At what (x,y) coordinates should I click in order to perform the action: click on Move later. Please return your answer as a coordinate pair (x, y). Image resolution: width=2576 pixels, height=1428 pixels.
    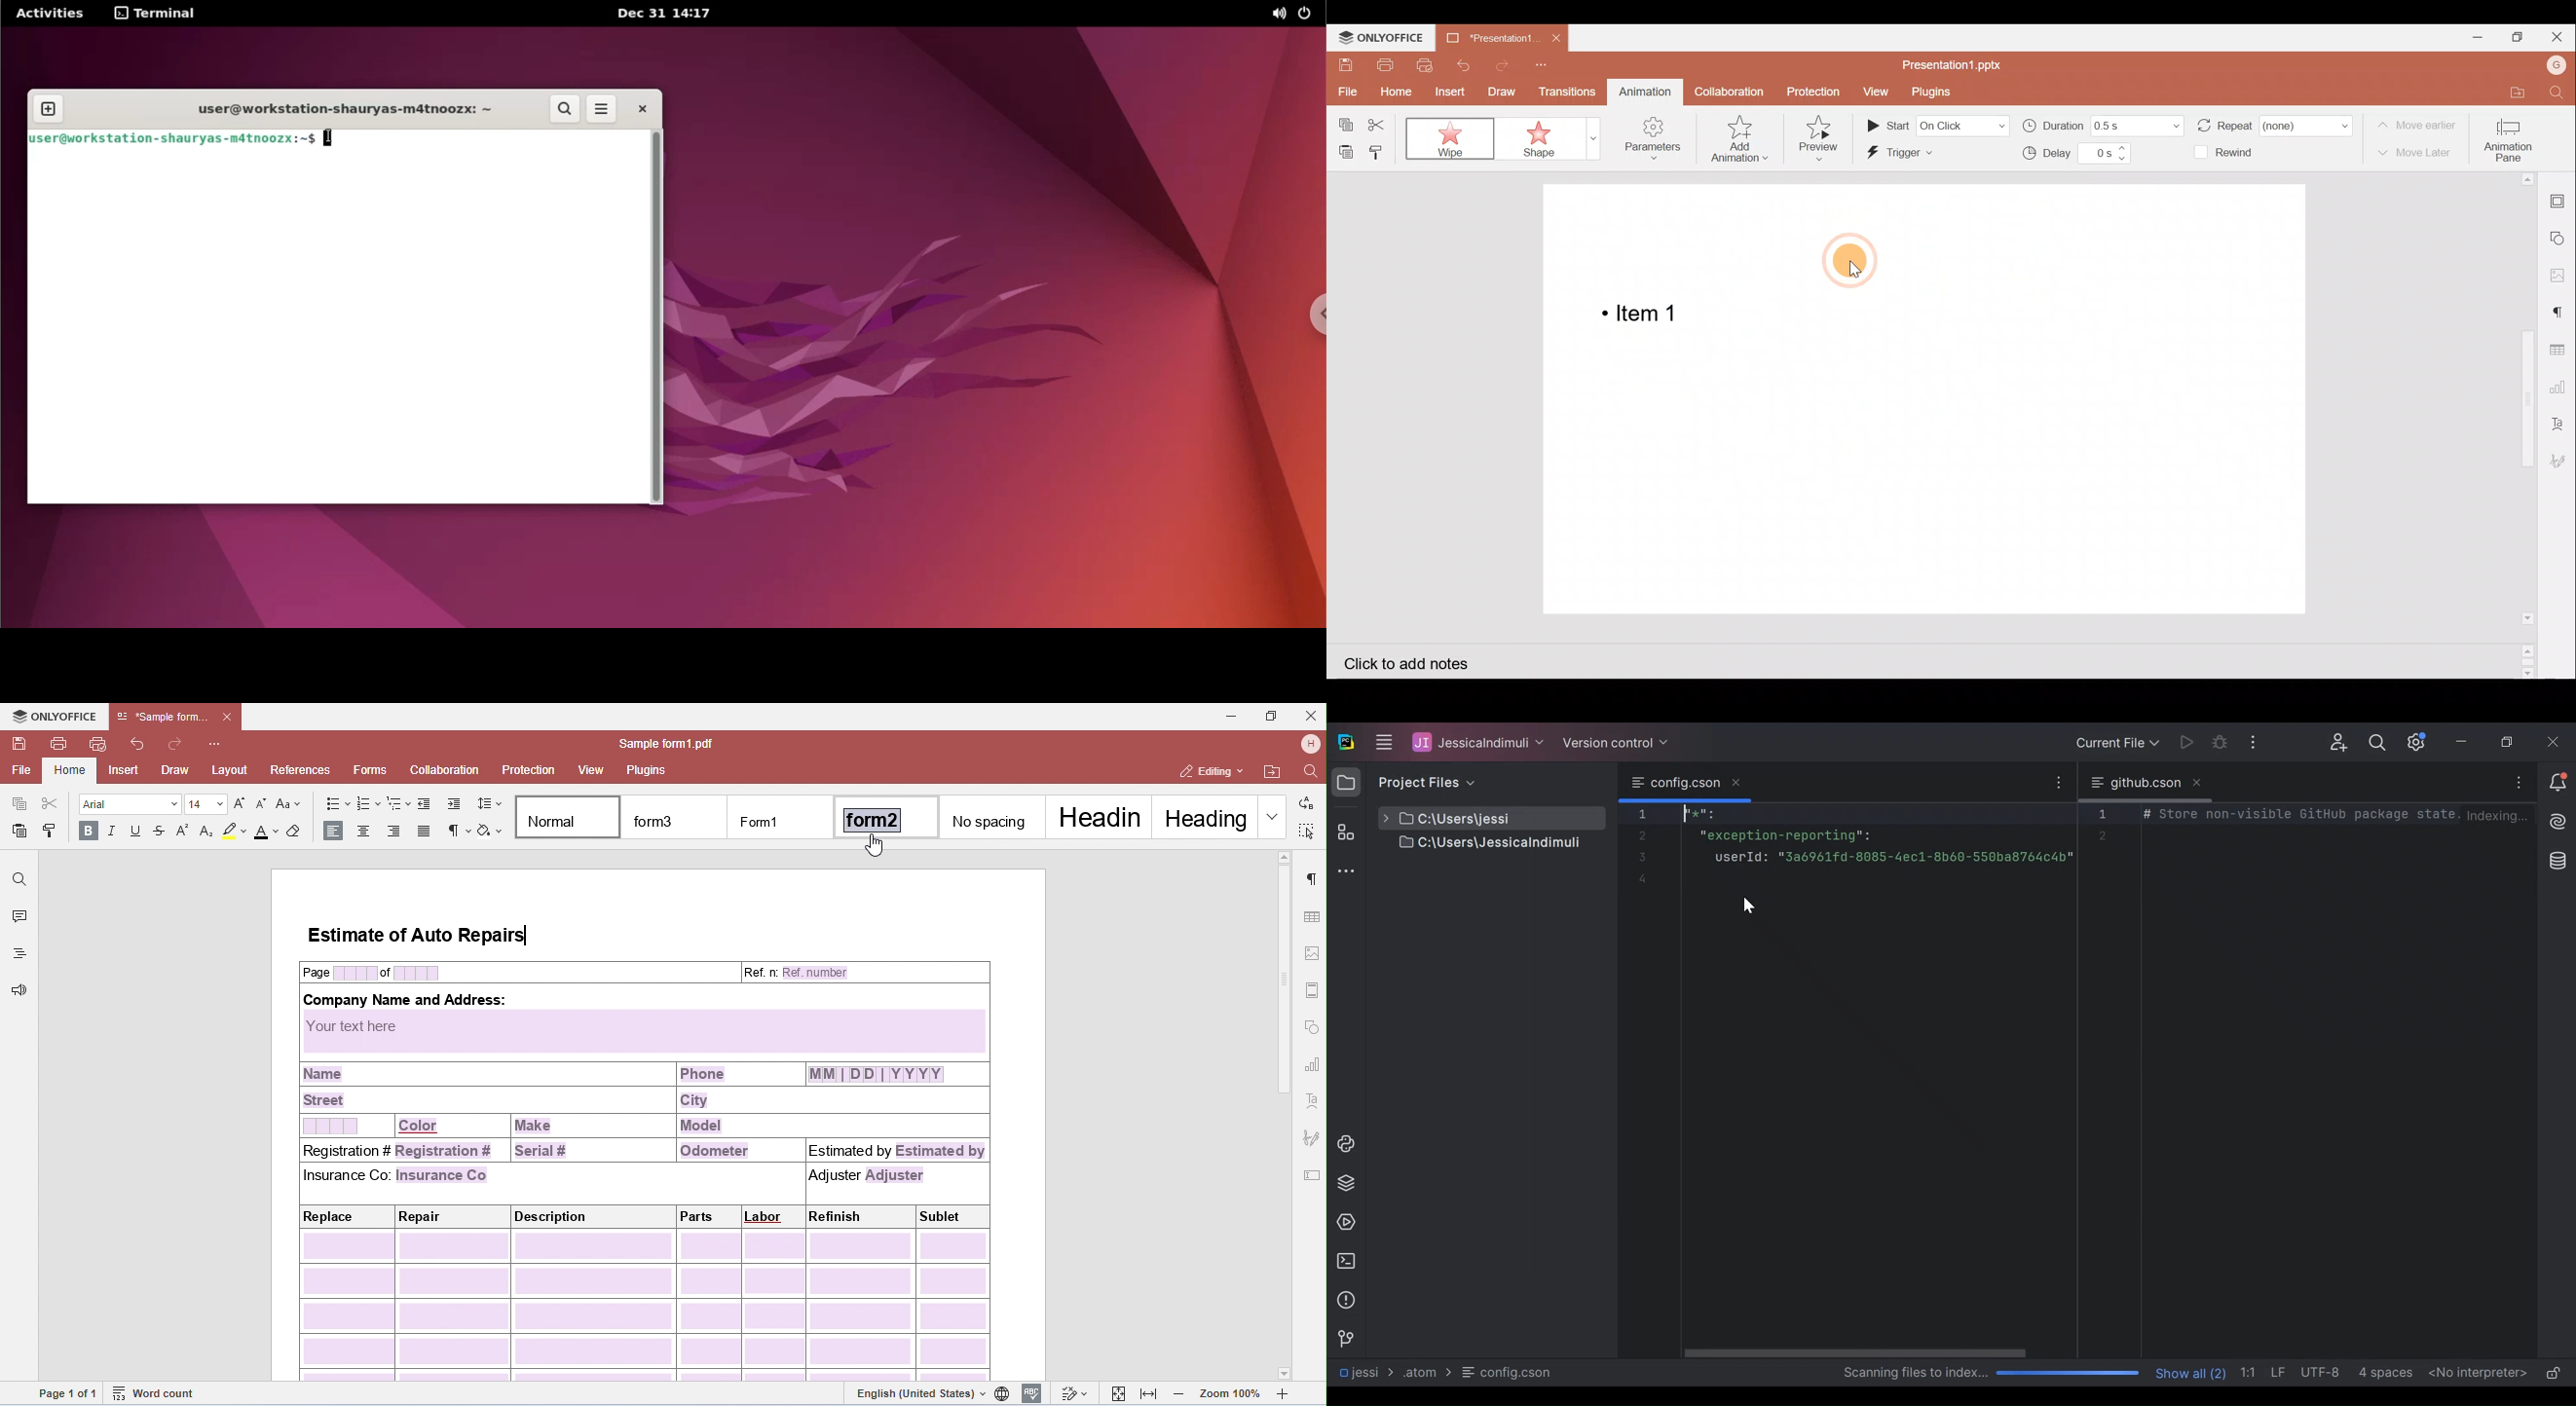
    Looking at the image, I should click on (2416, 154).